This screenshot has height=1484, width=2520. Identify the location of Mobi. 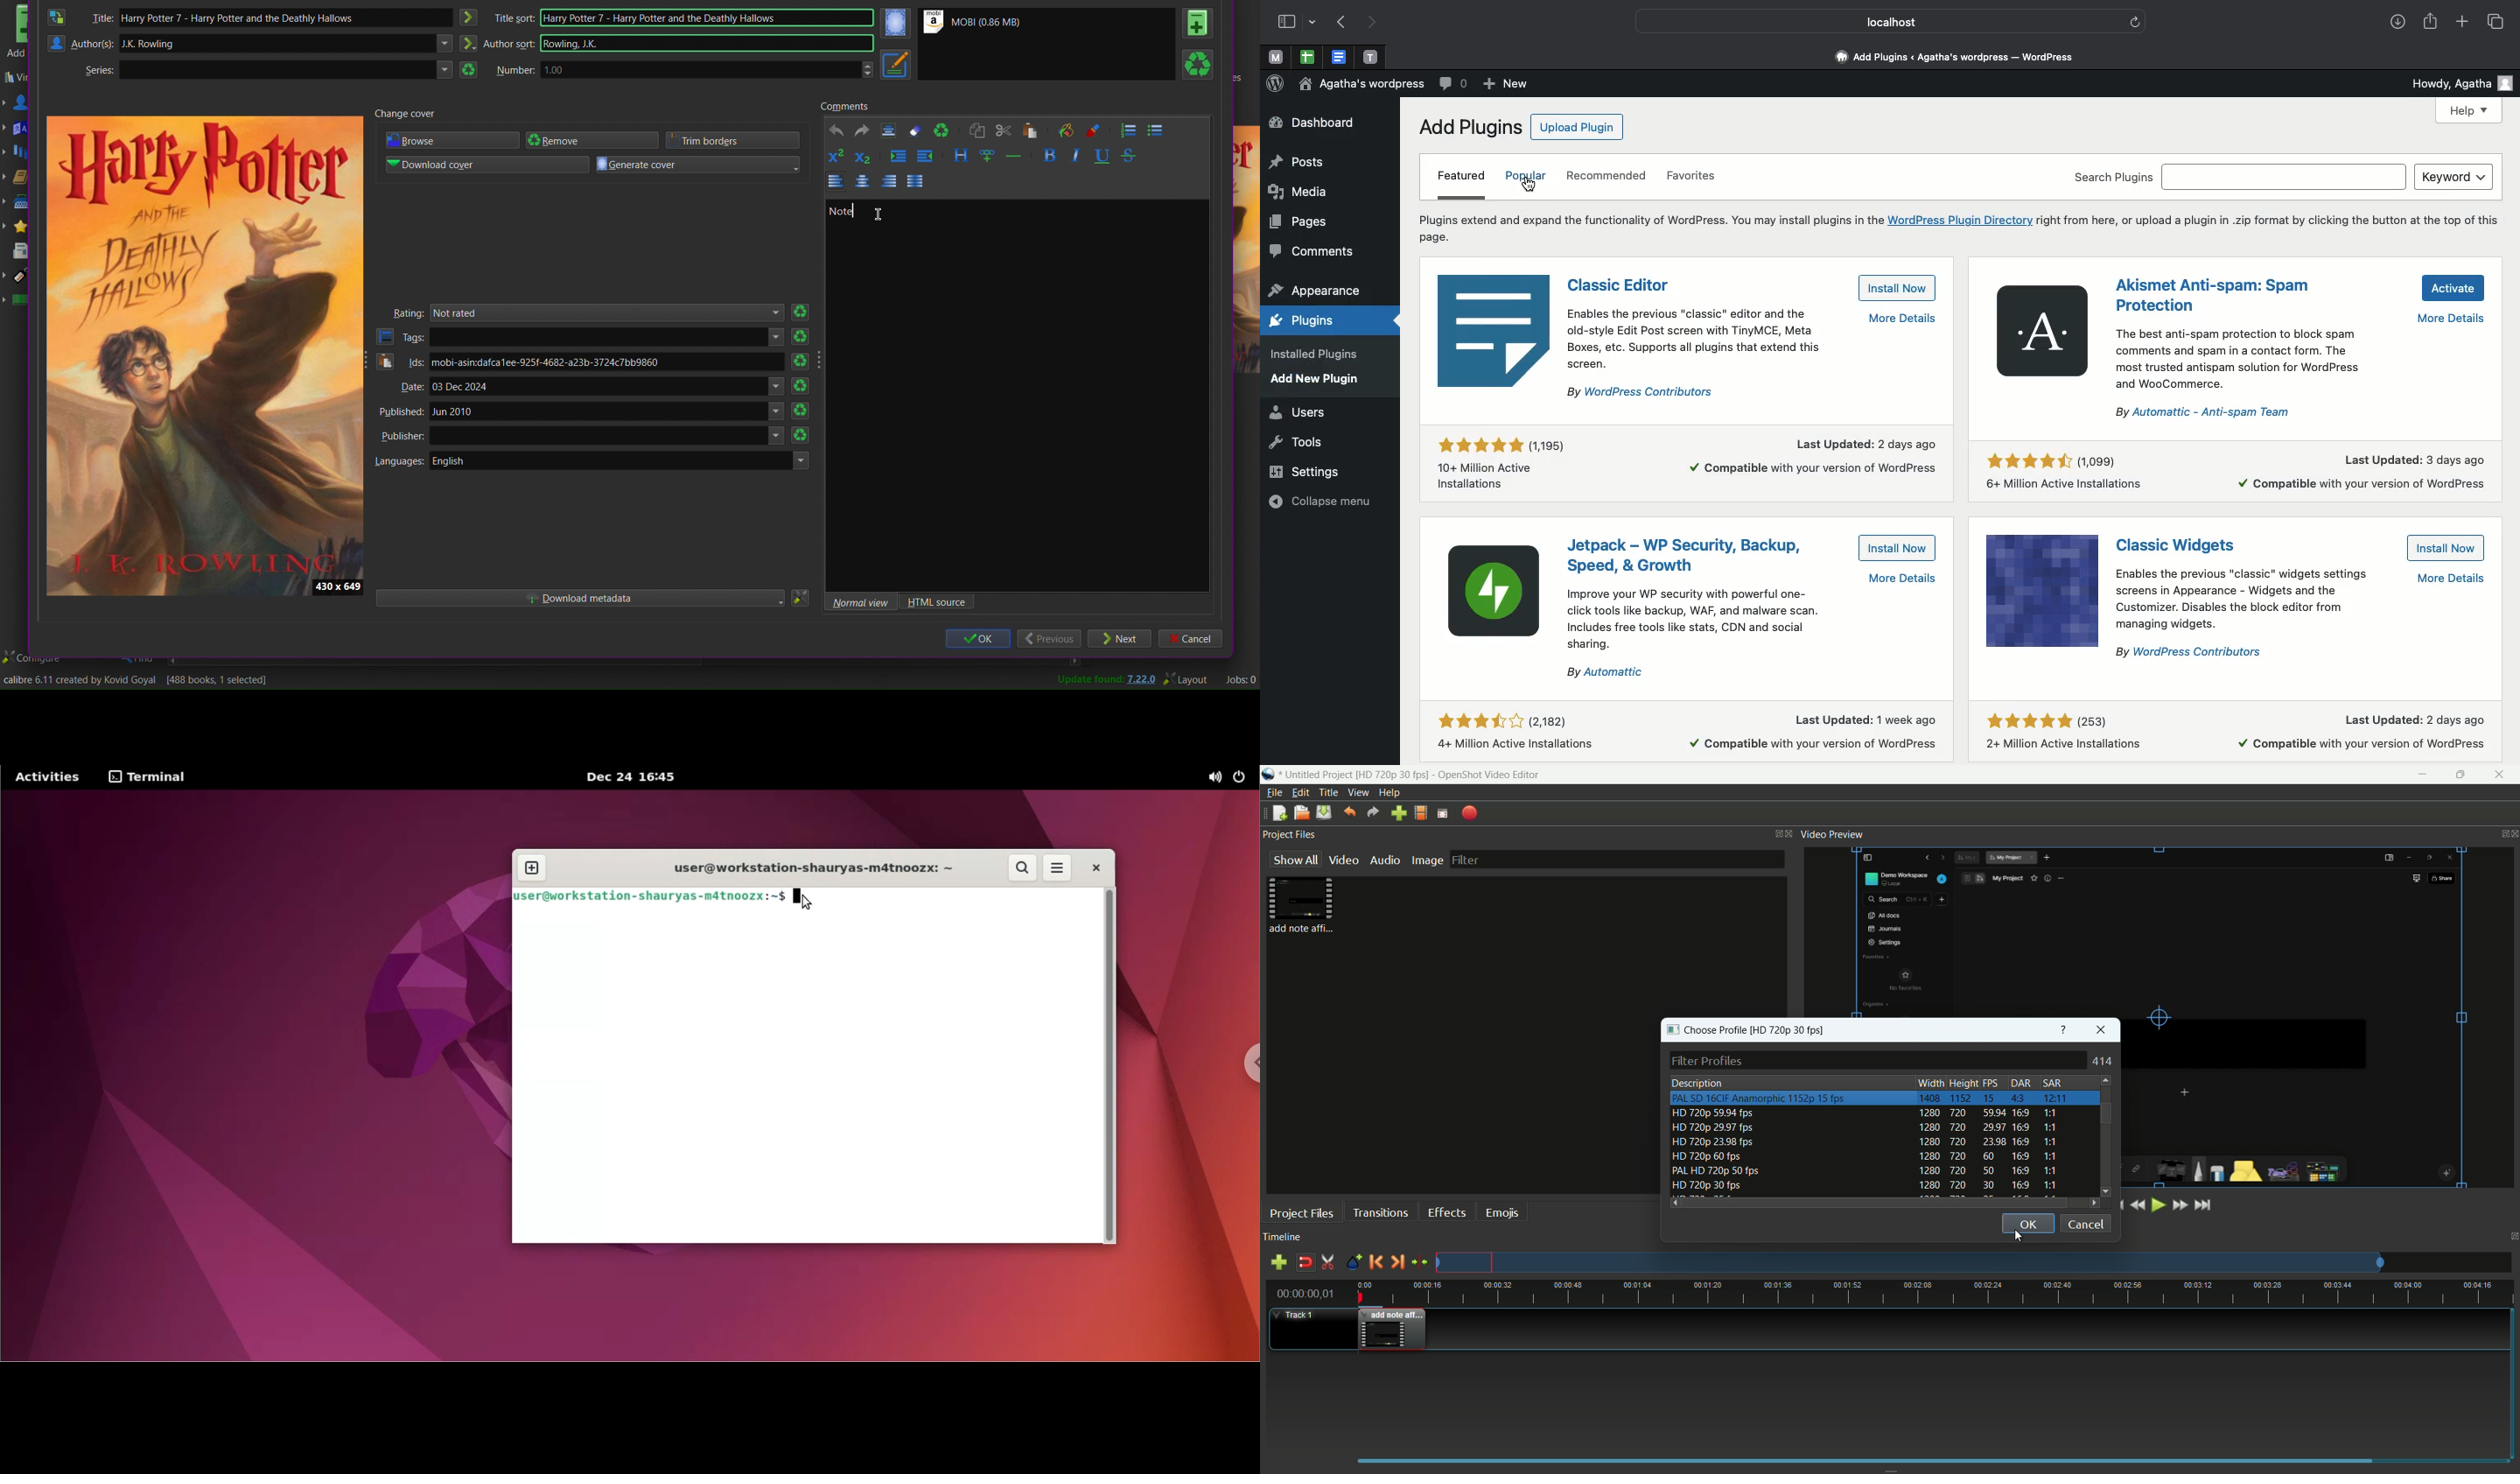
(974, 24).